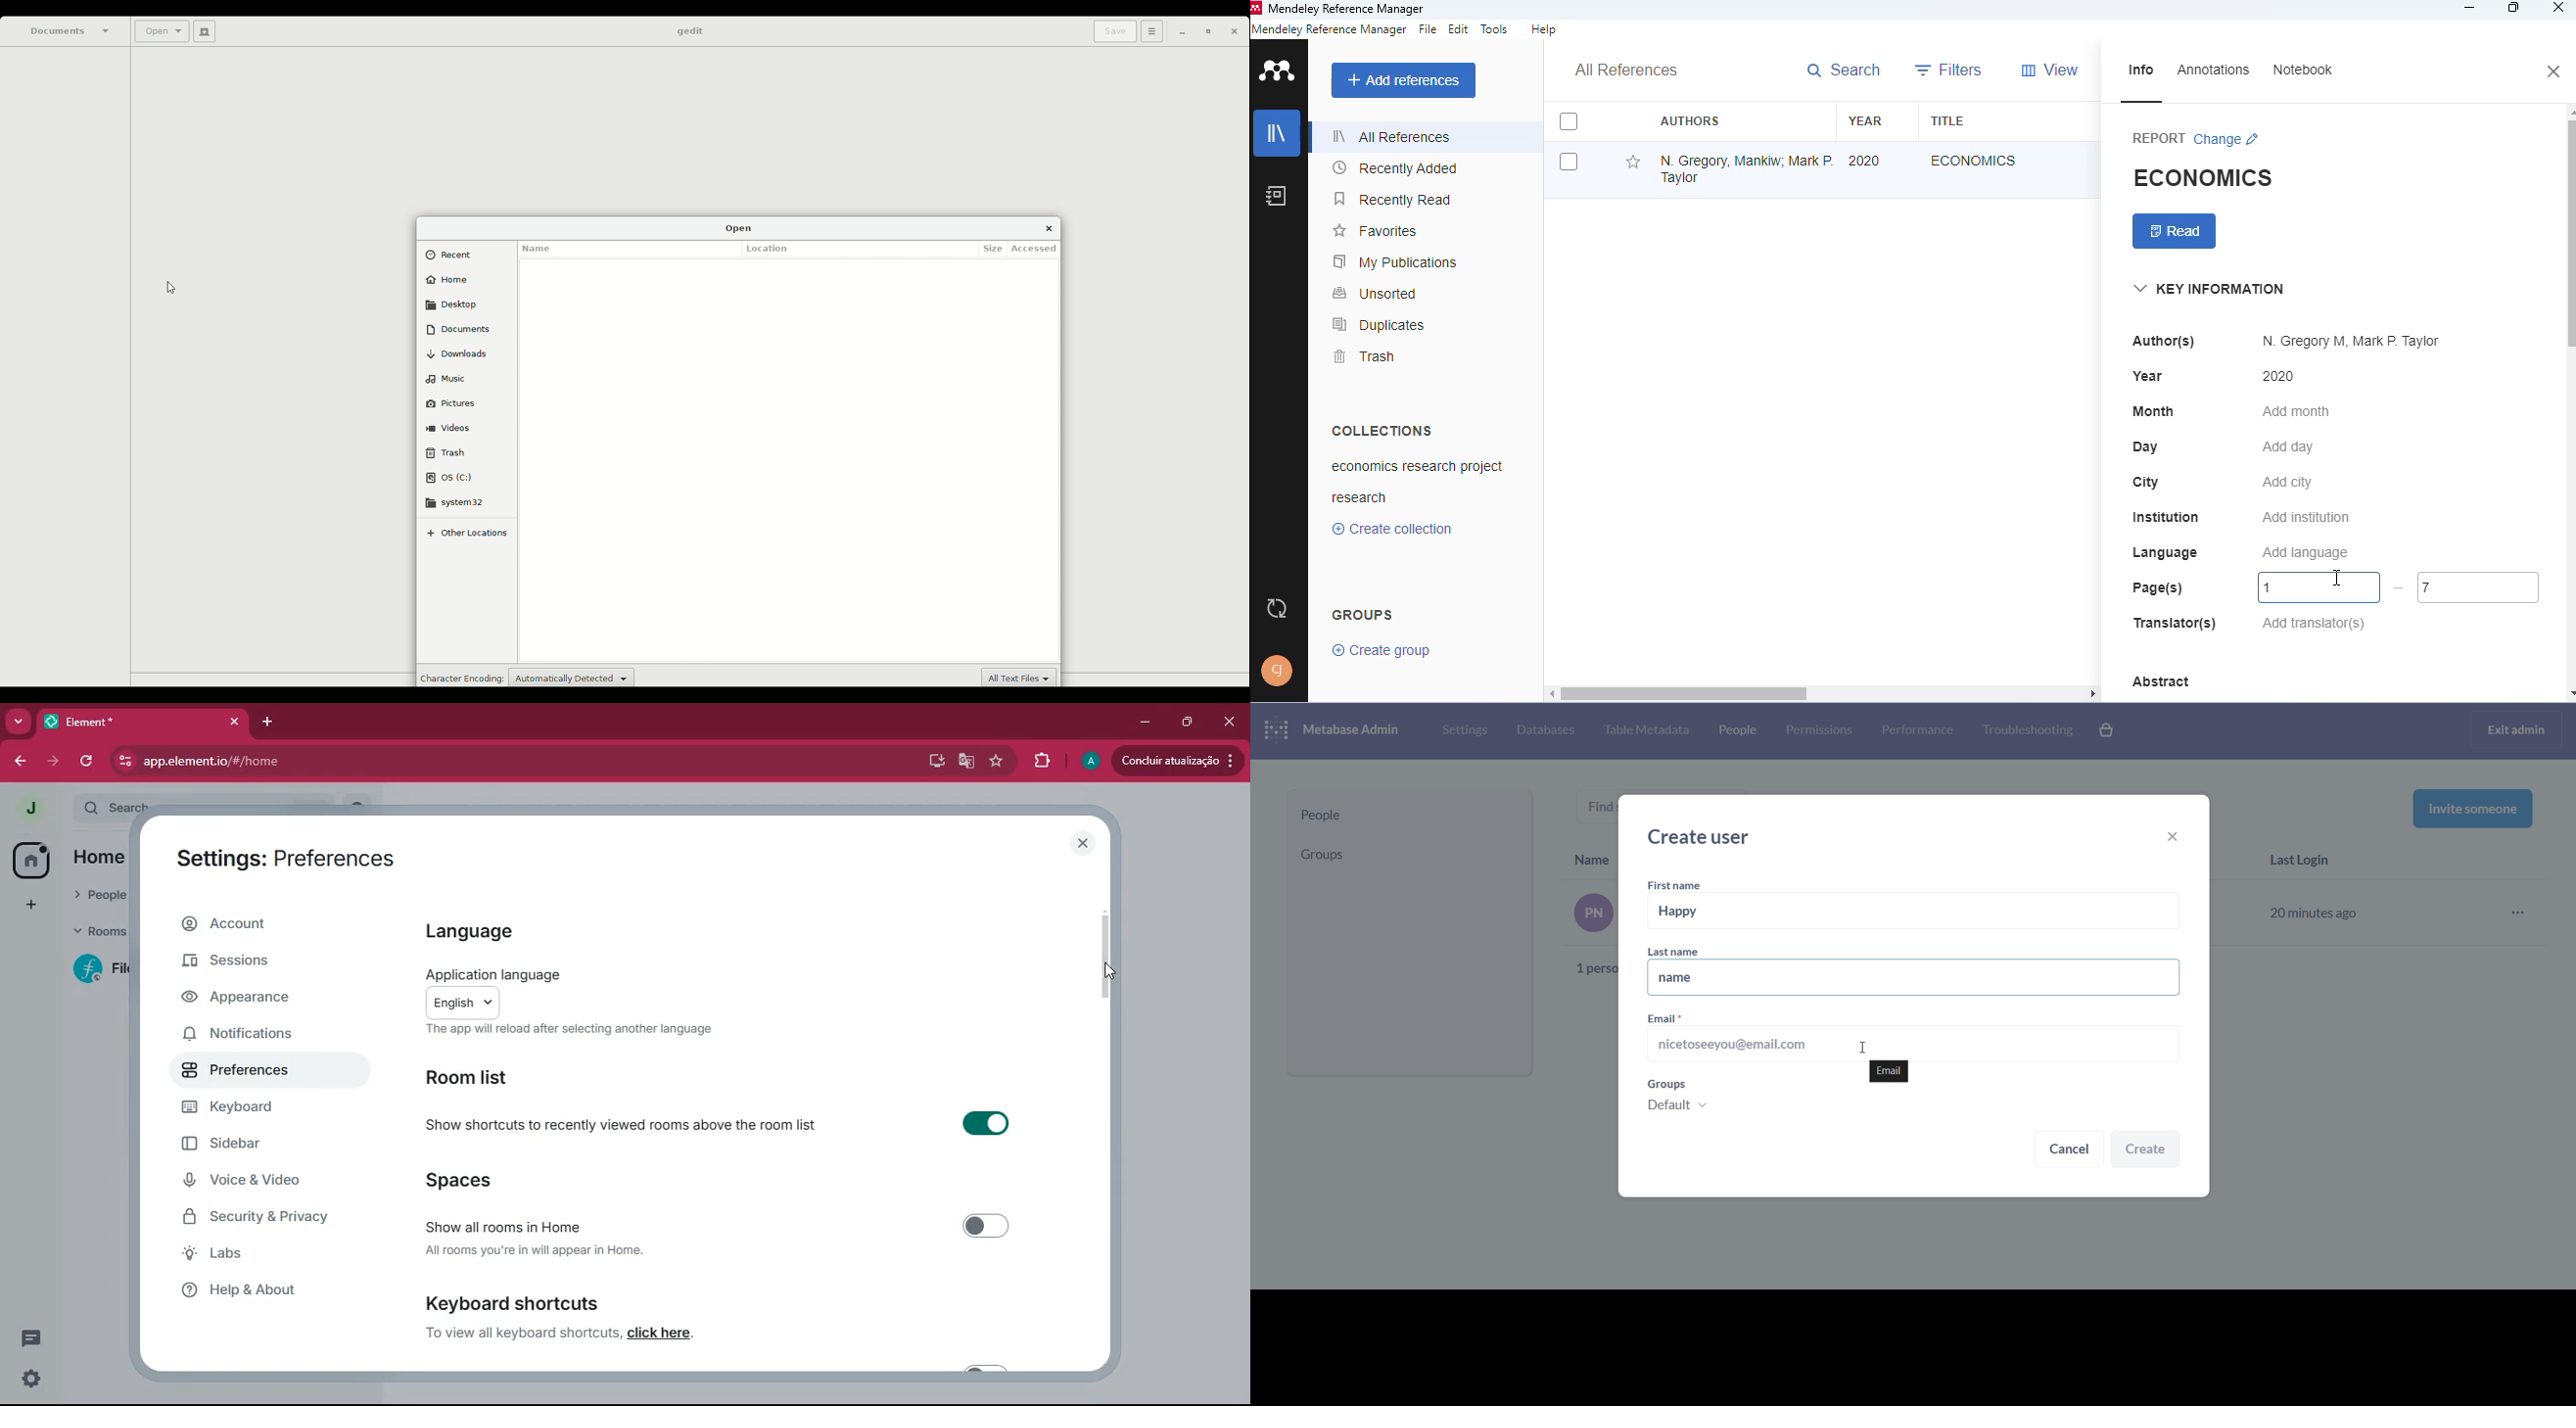 This screenshot has width=2576, height=1428. I want to click on sessions, so click(249, 966).